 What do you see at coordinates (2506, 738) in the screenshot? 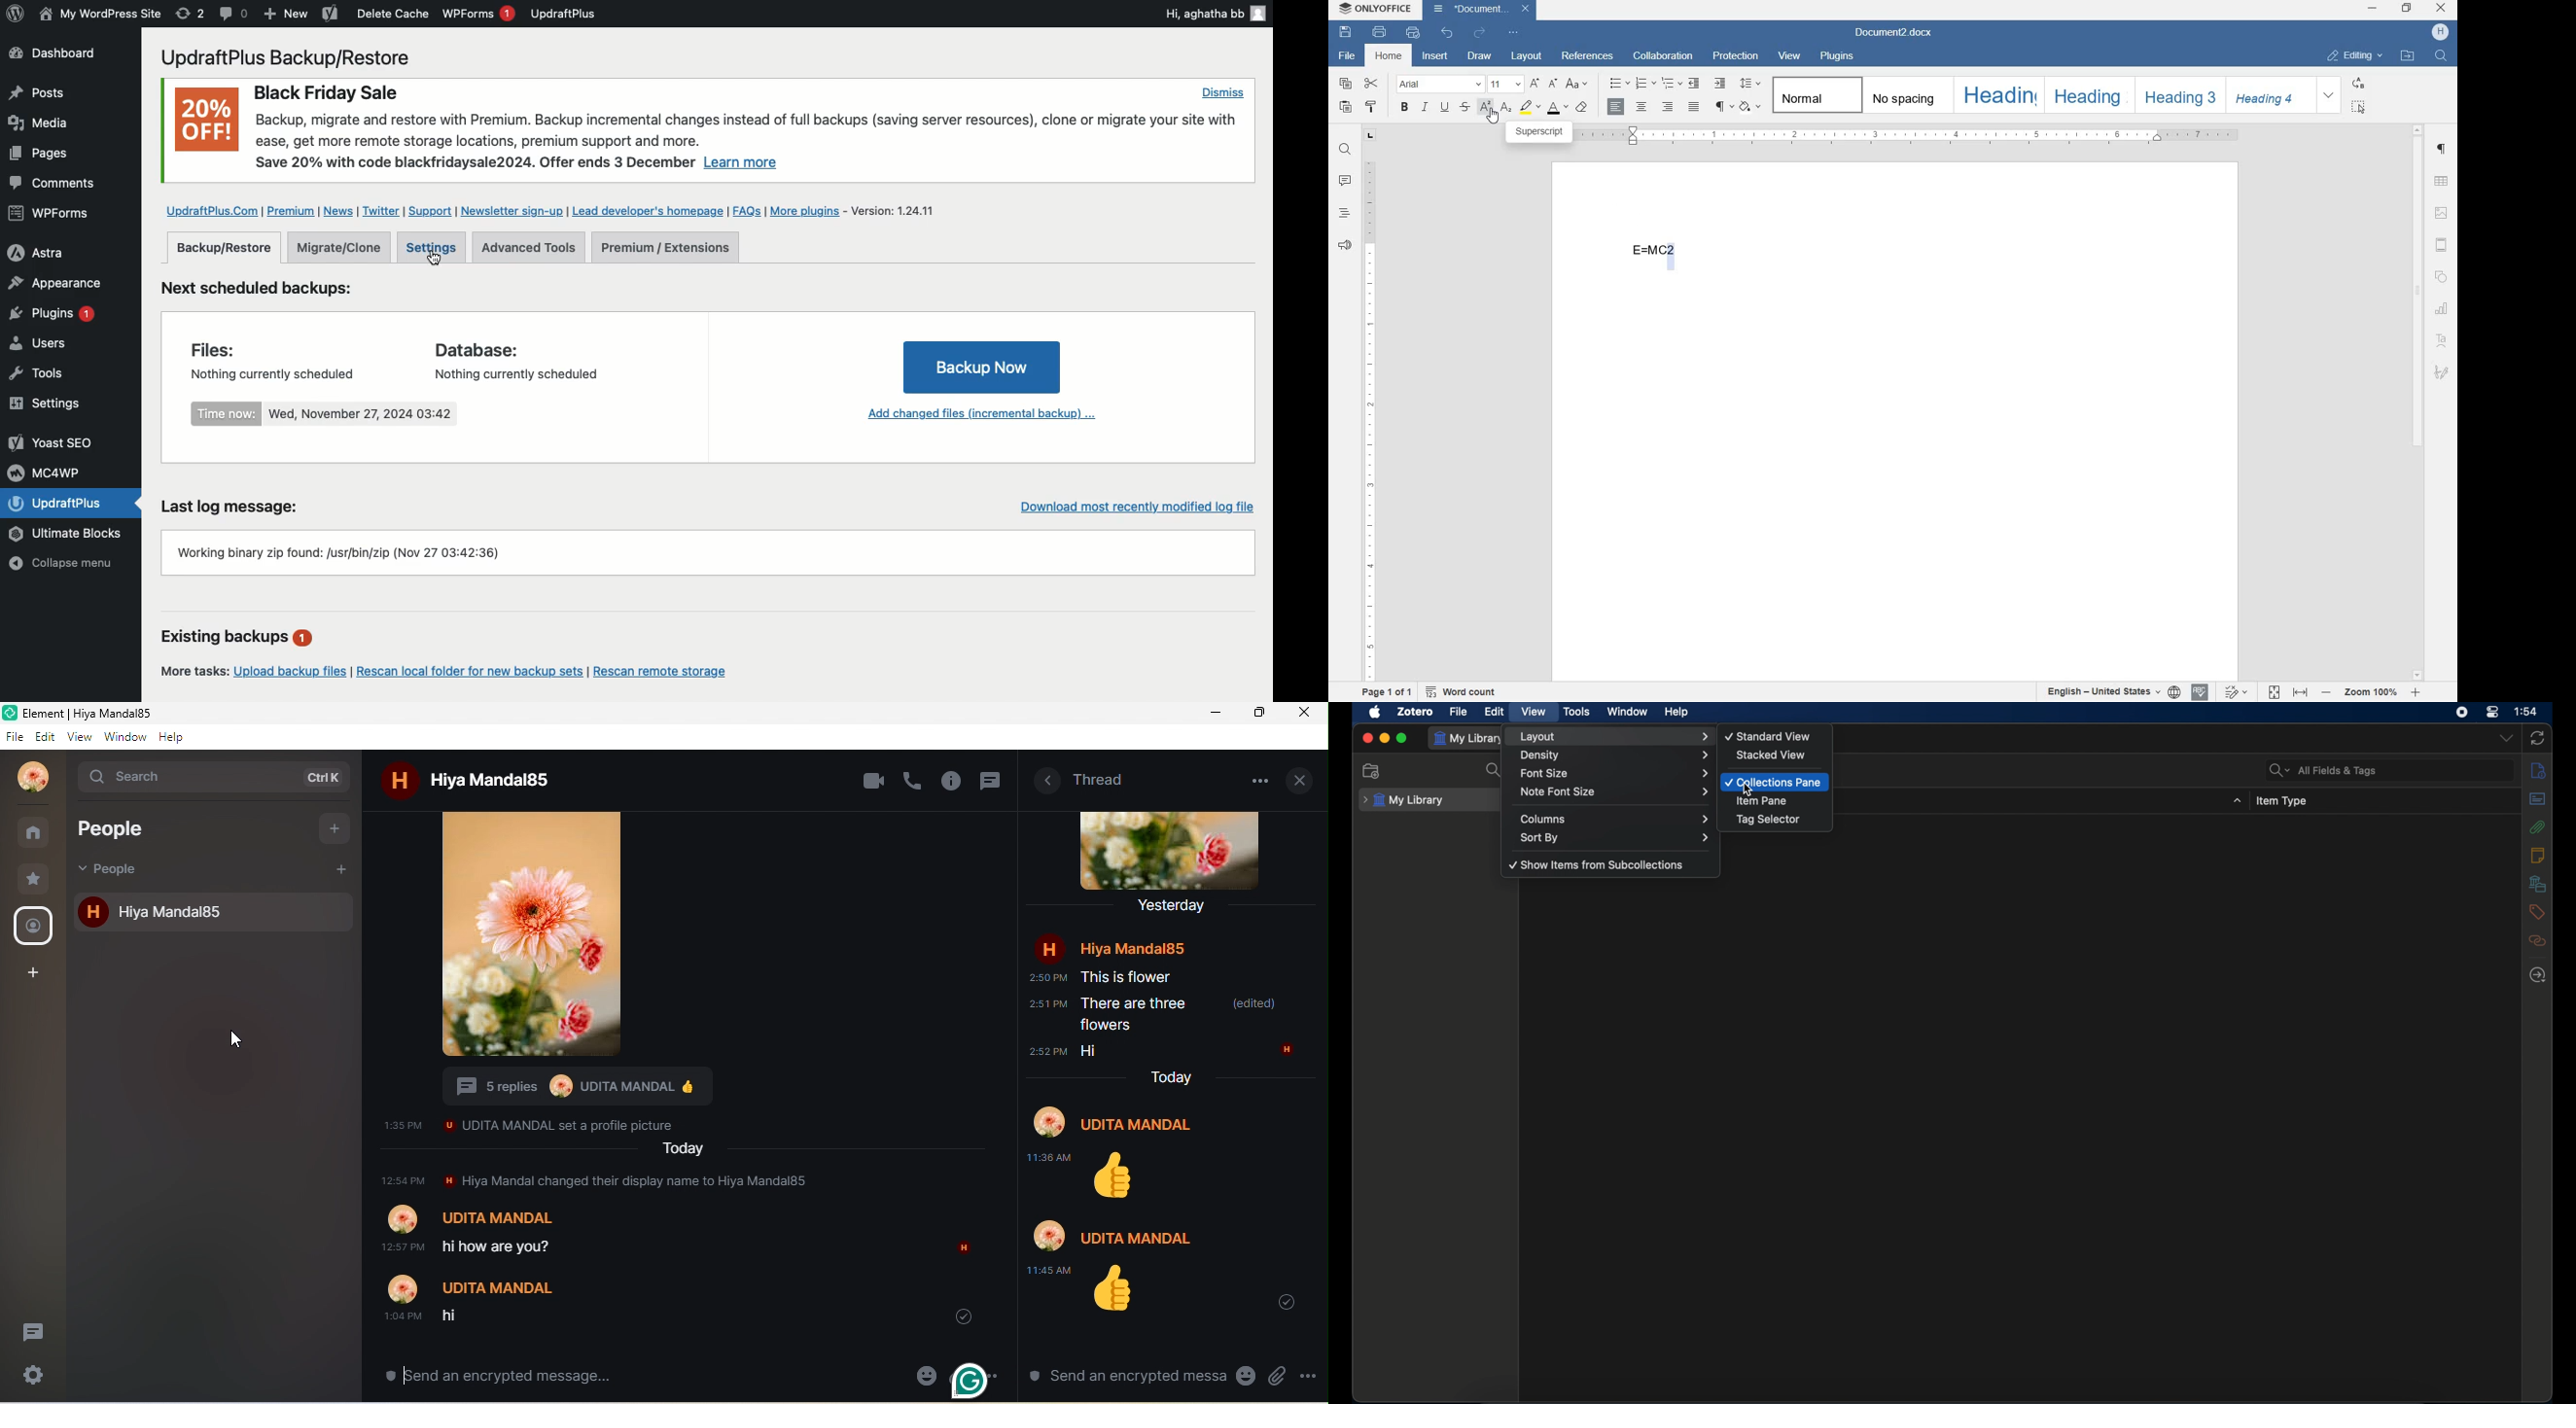
I see `dropdown` at bounding box center [2506, 738].